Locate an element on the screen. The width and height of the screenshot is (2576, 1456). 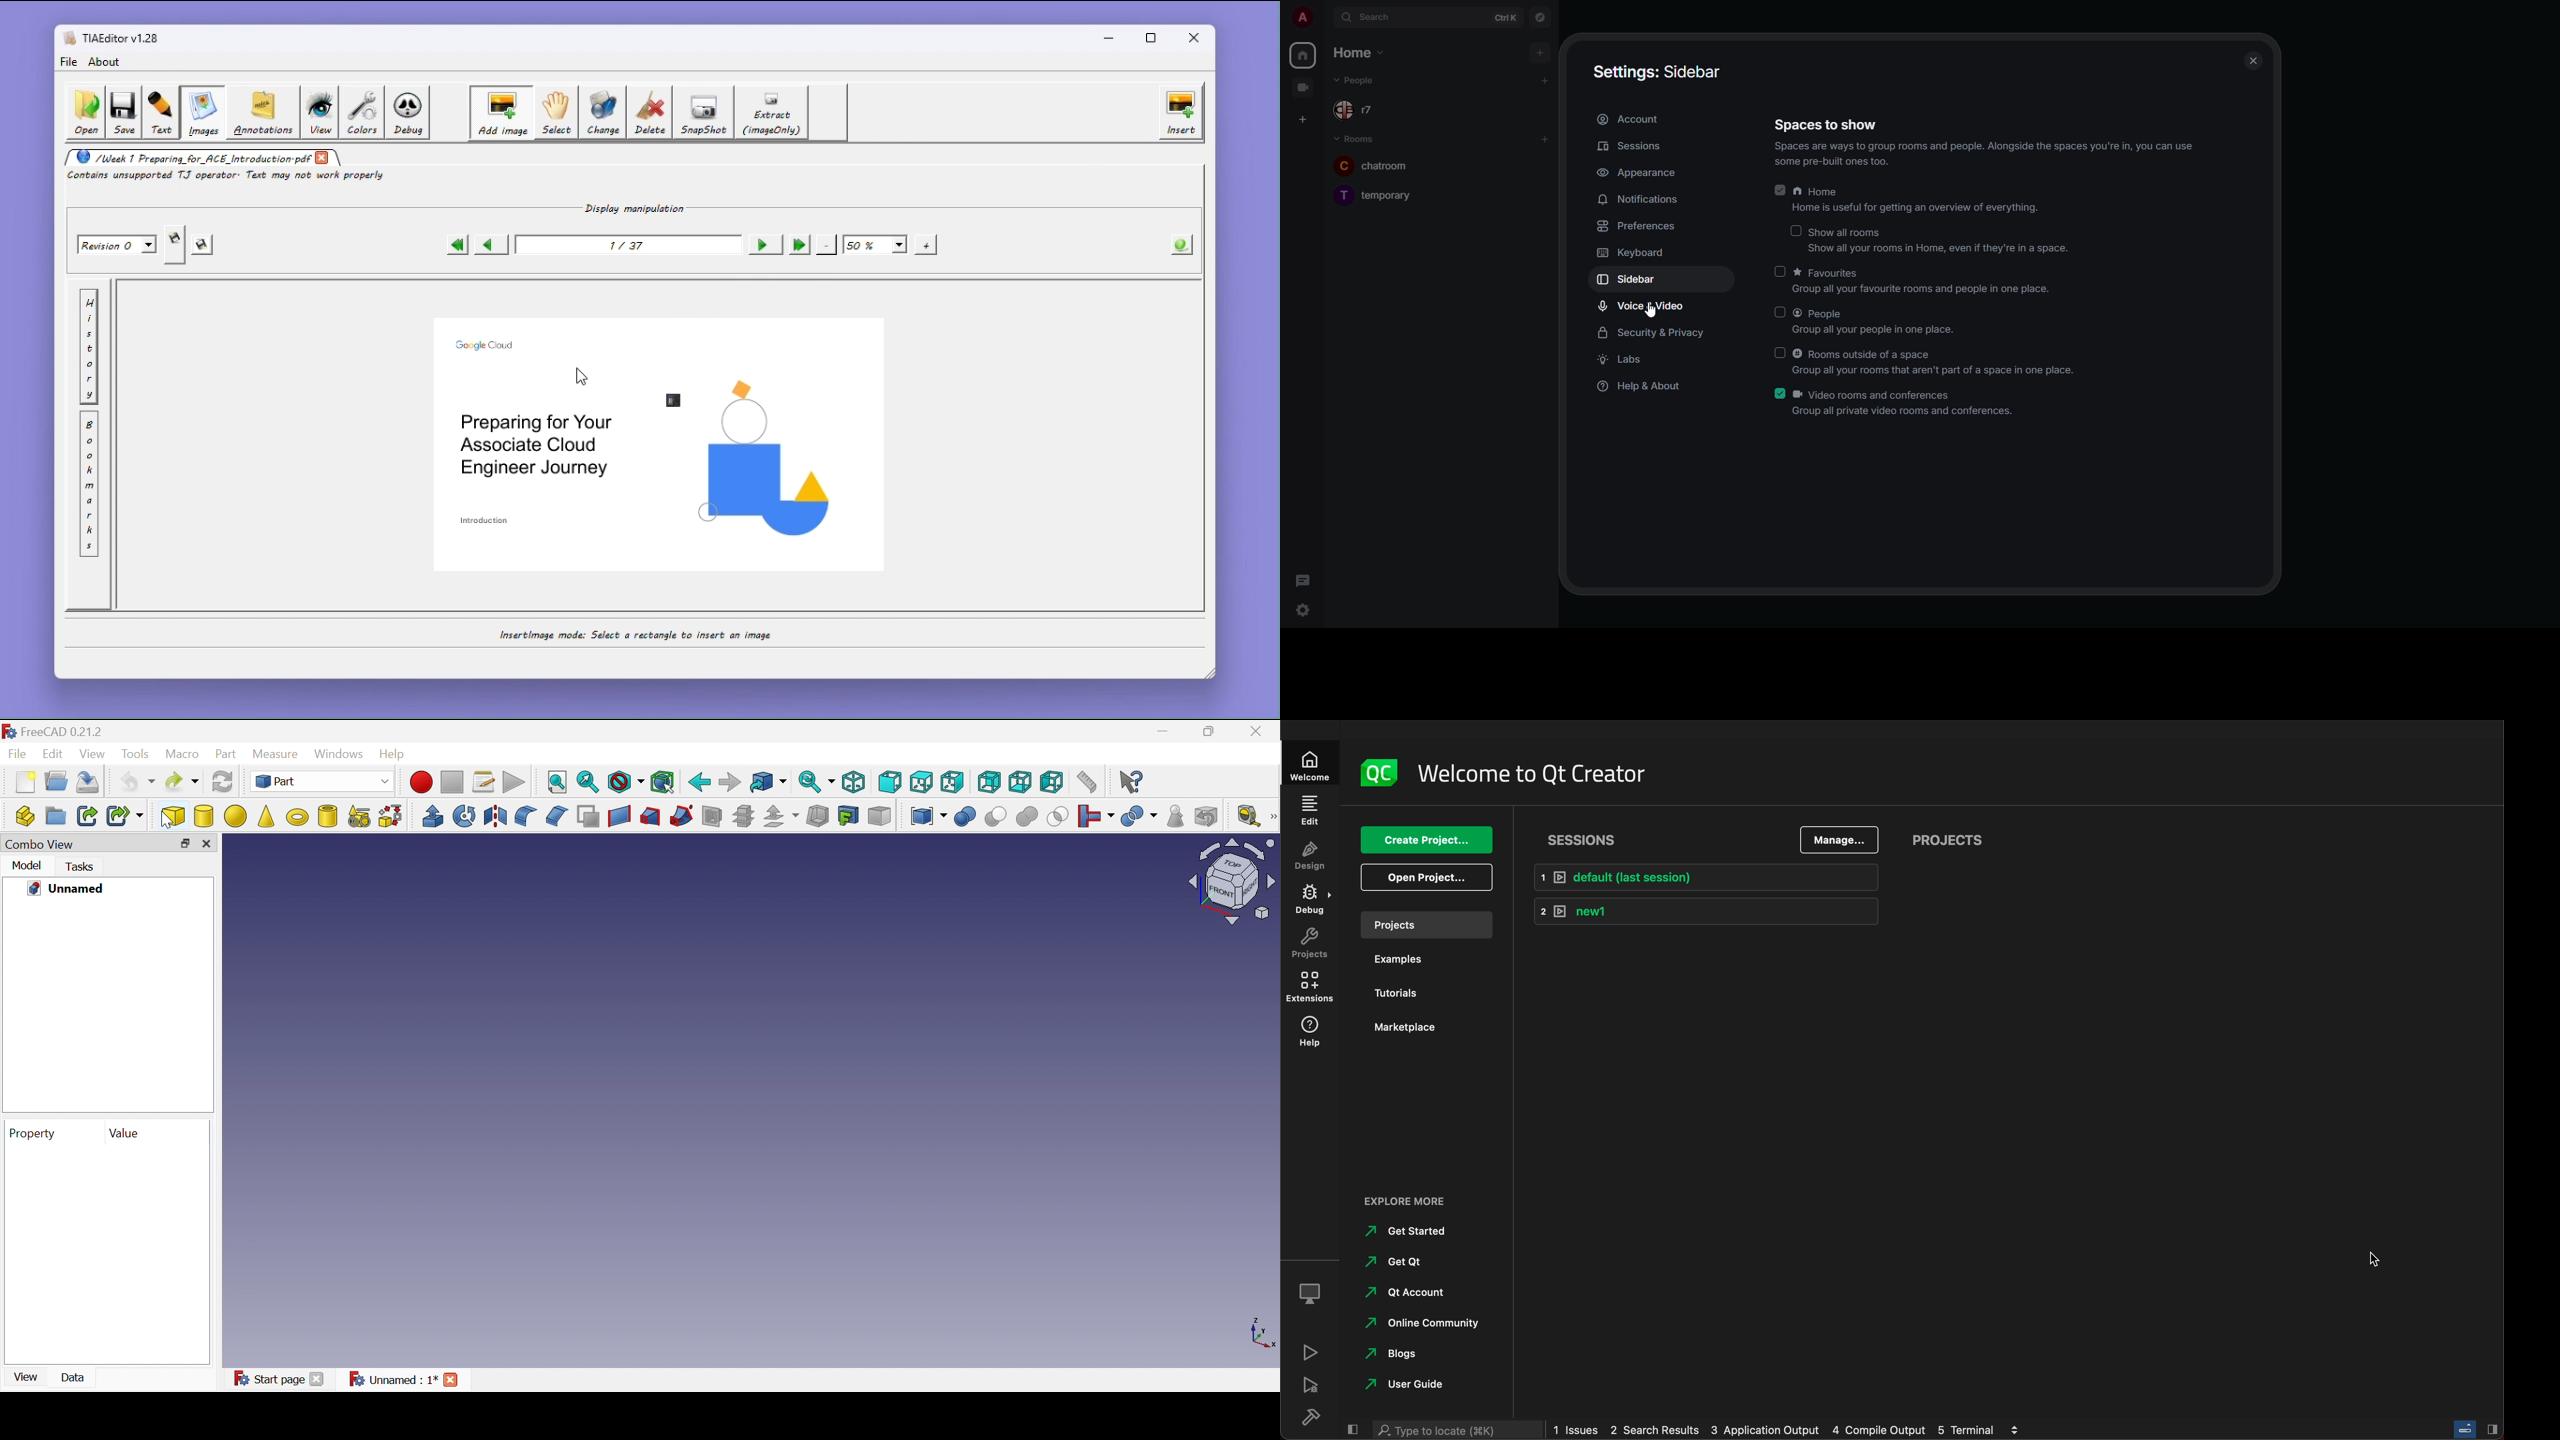
x, y axis is located at coordinates (1260, 1335).